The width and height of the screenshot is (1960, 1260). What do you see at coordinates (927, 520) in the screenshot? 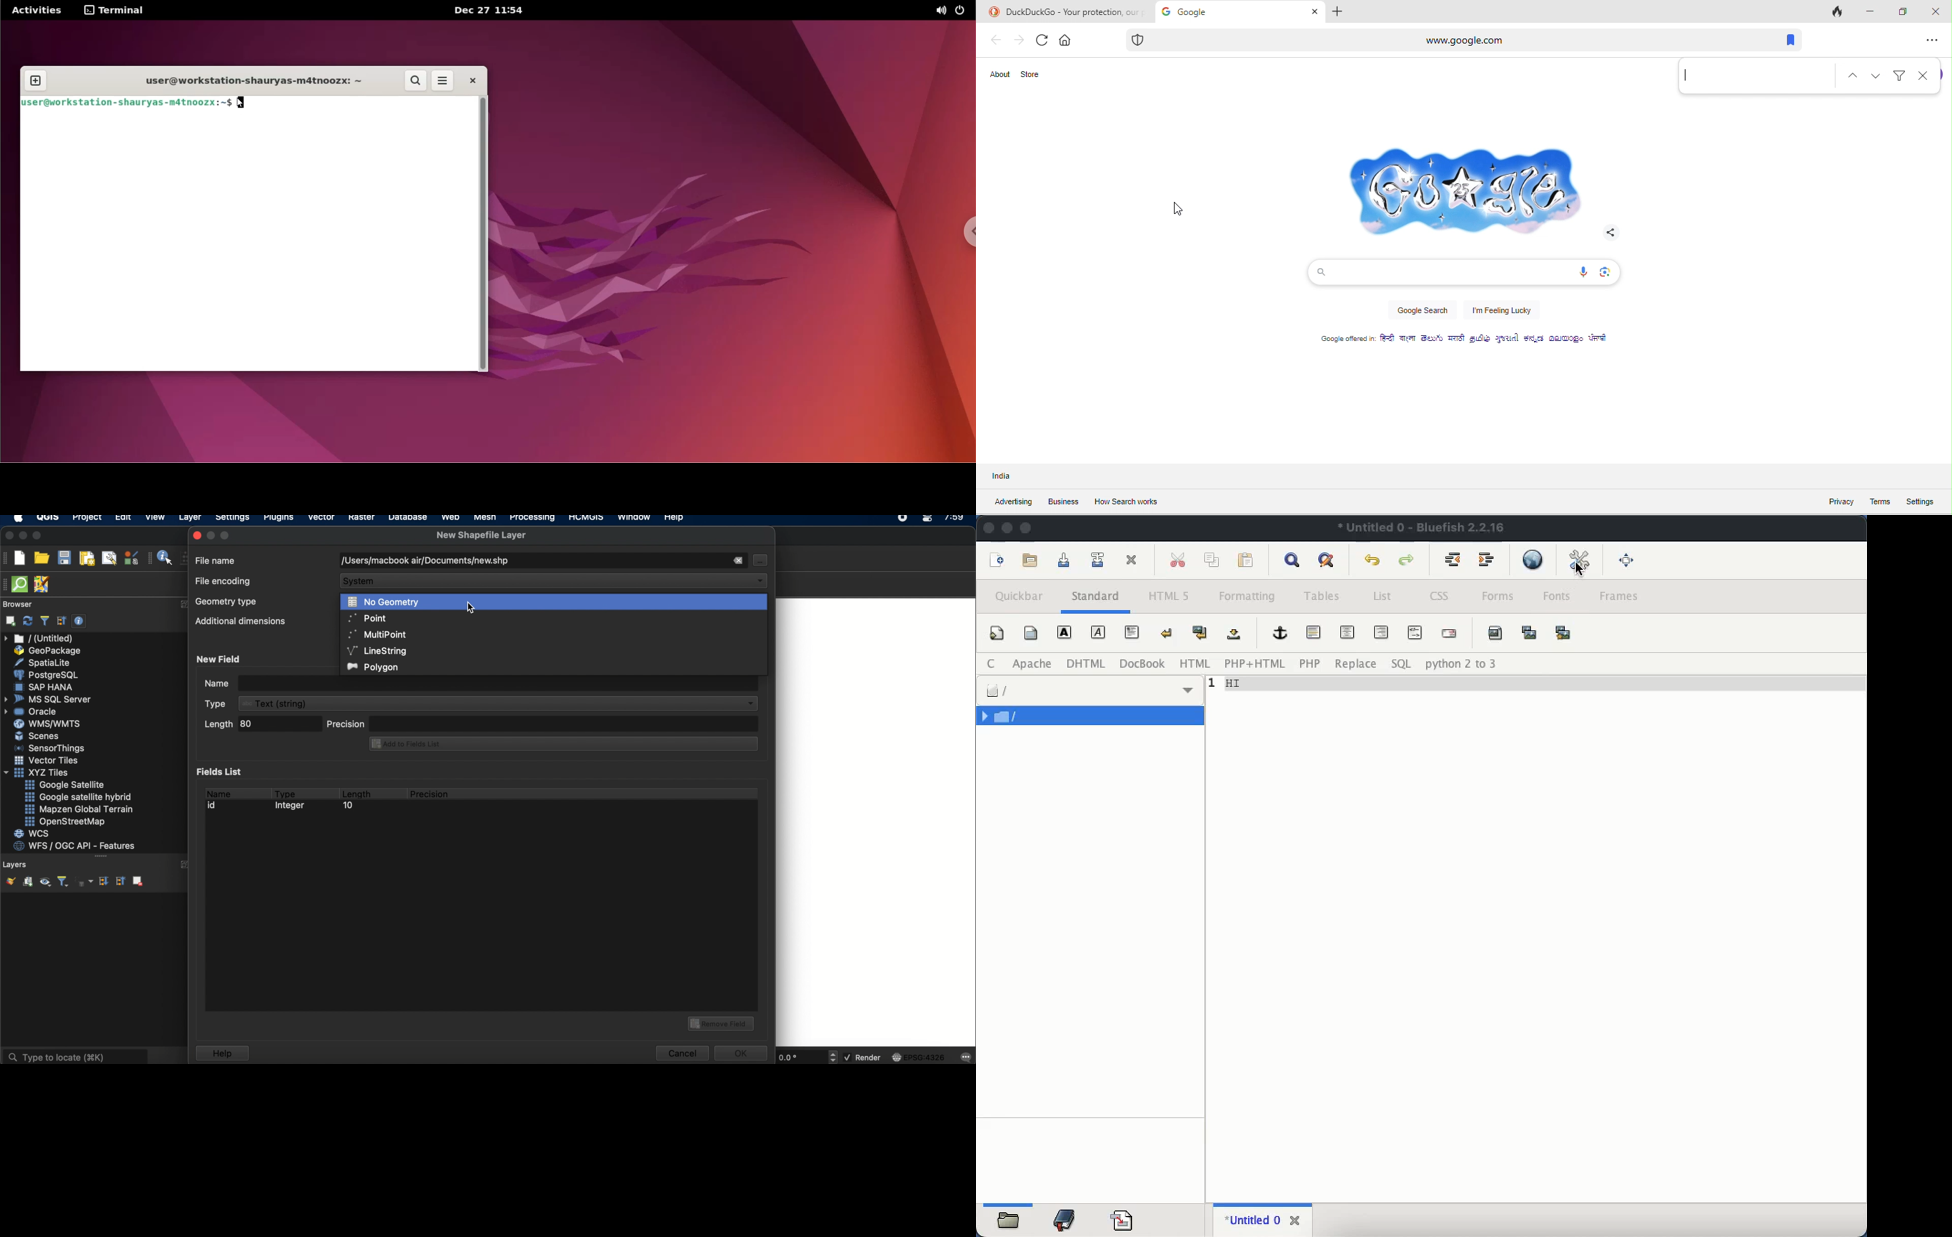
I see `control center macOS` at bounding box center [927, 520].